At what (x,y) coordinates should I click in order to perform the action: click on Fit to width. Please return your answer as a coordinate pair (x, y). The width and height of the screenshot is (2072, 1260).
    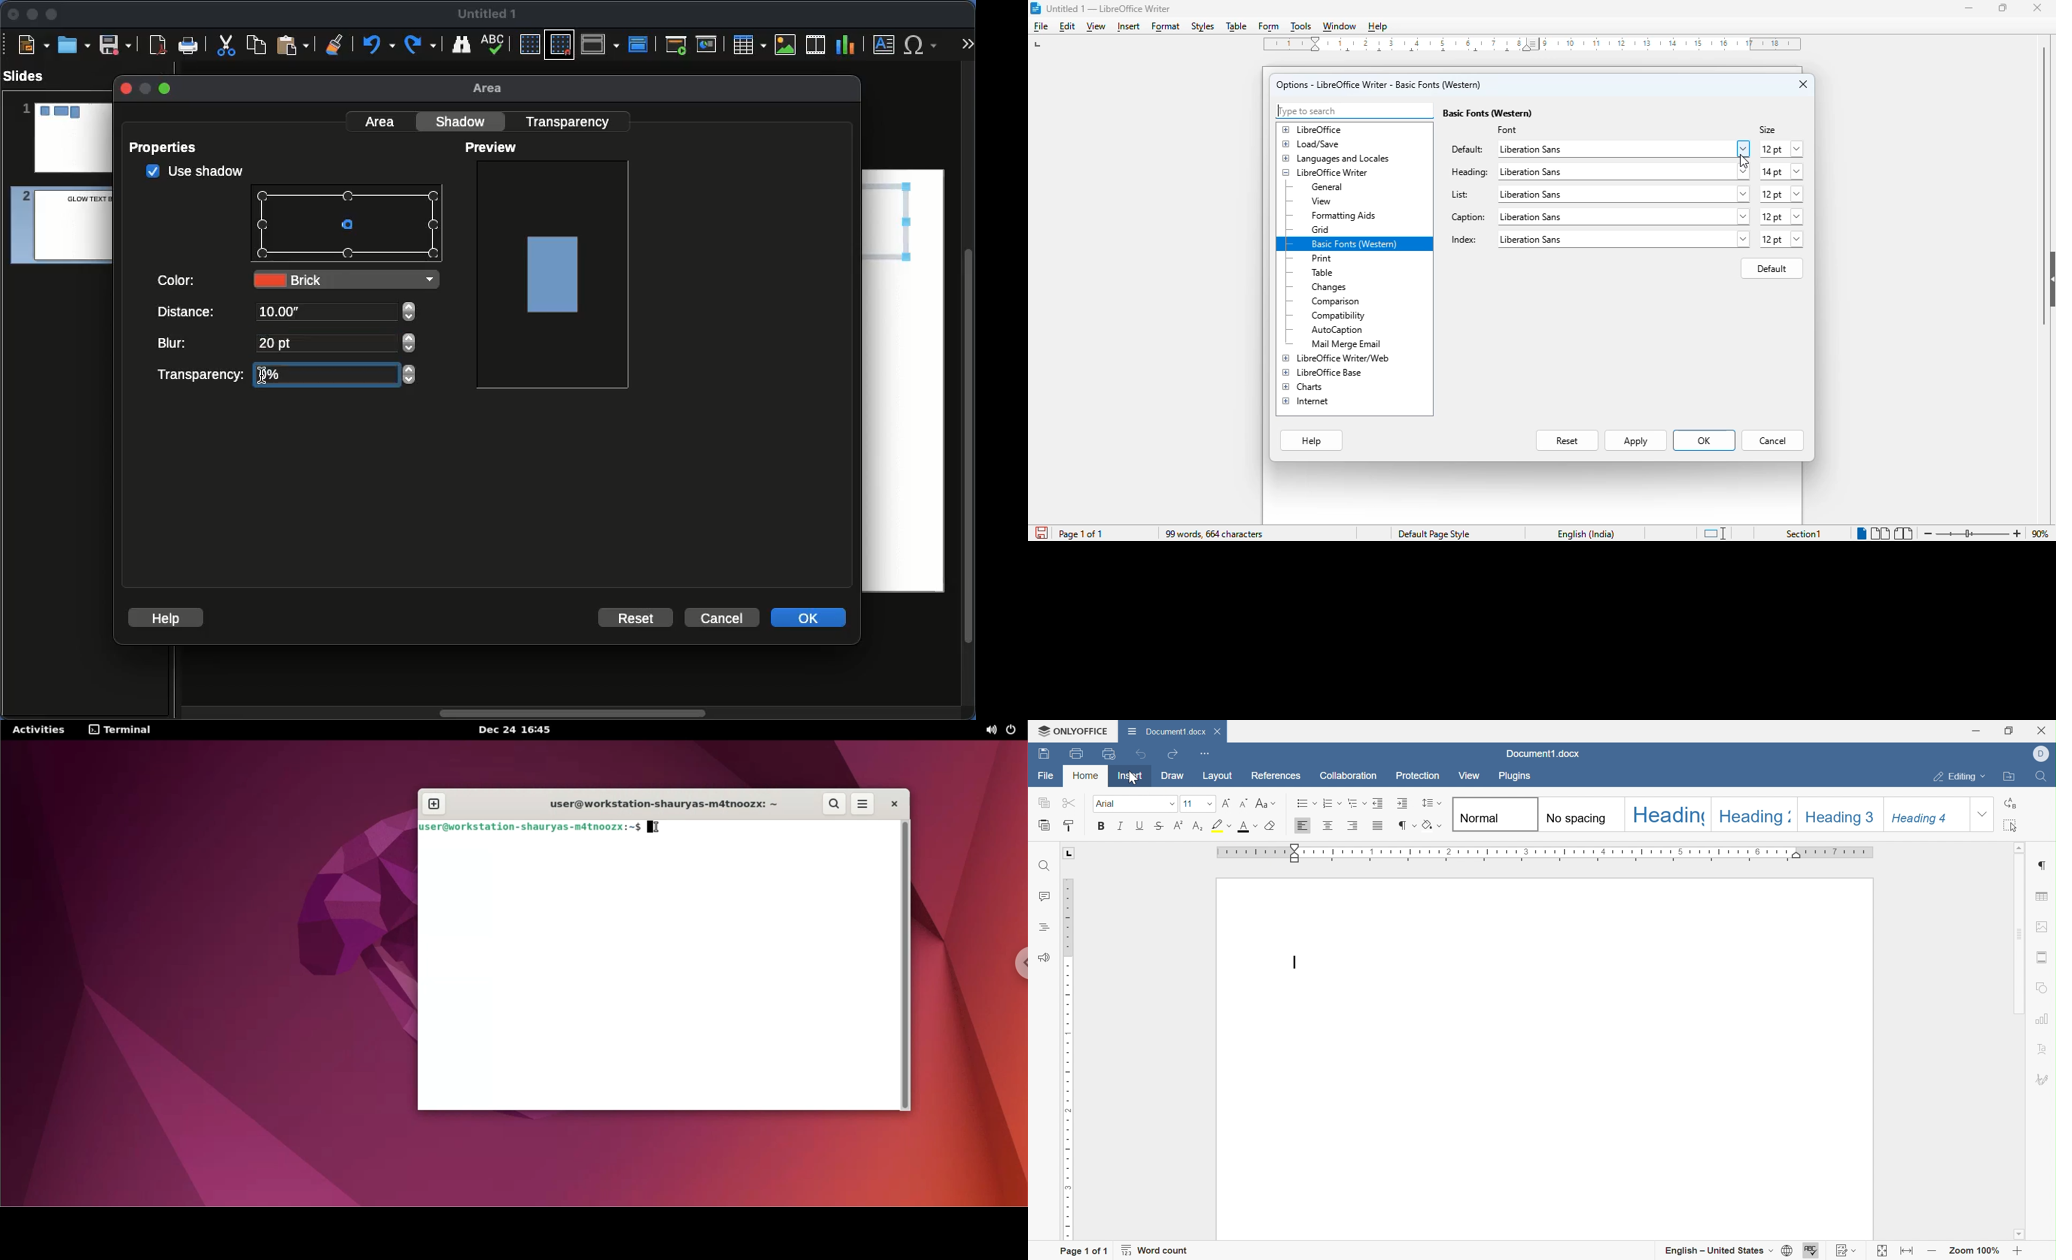
    Looking at the image, I should click on (1906, 1251).